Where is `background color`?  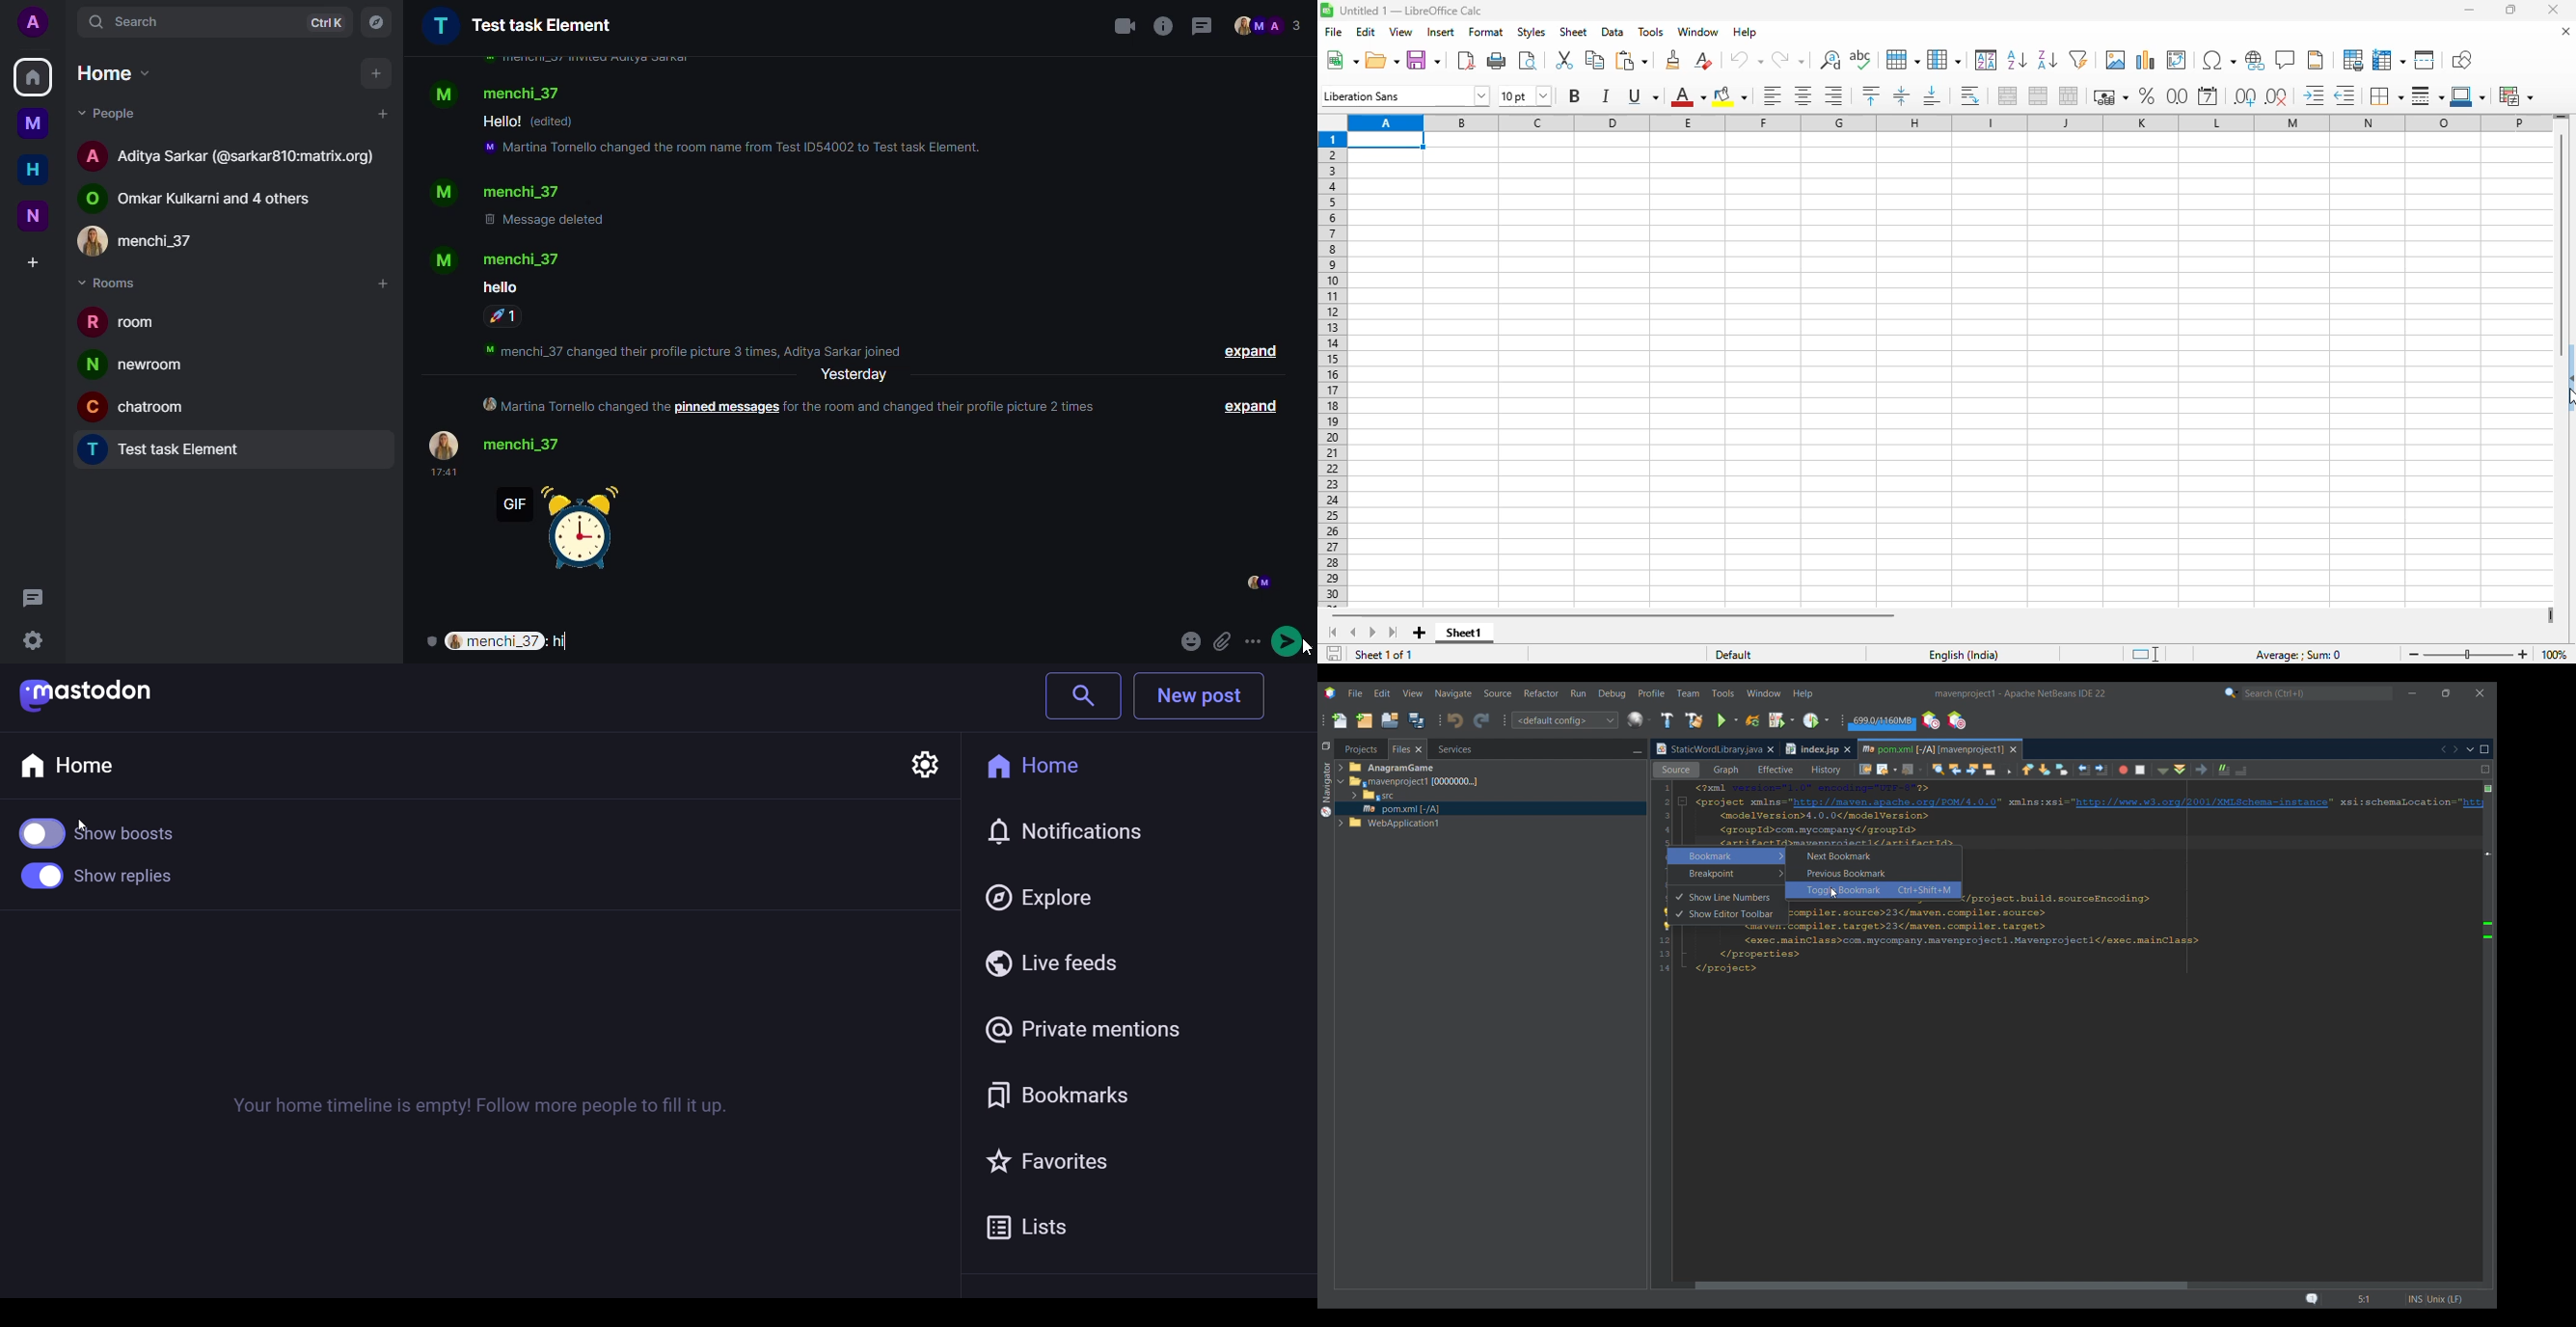 background color is located at coordinates (1730, 96).